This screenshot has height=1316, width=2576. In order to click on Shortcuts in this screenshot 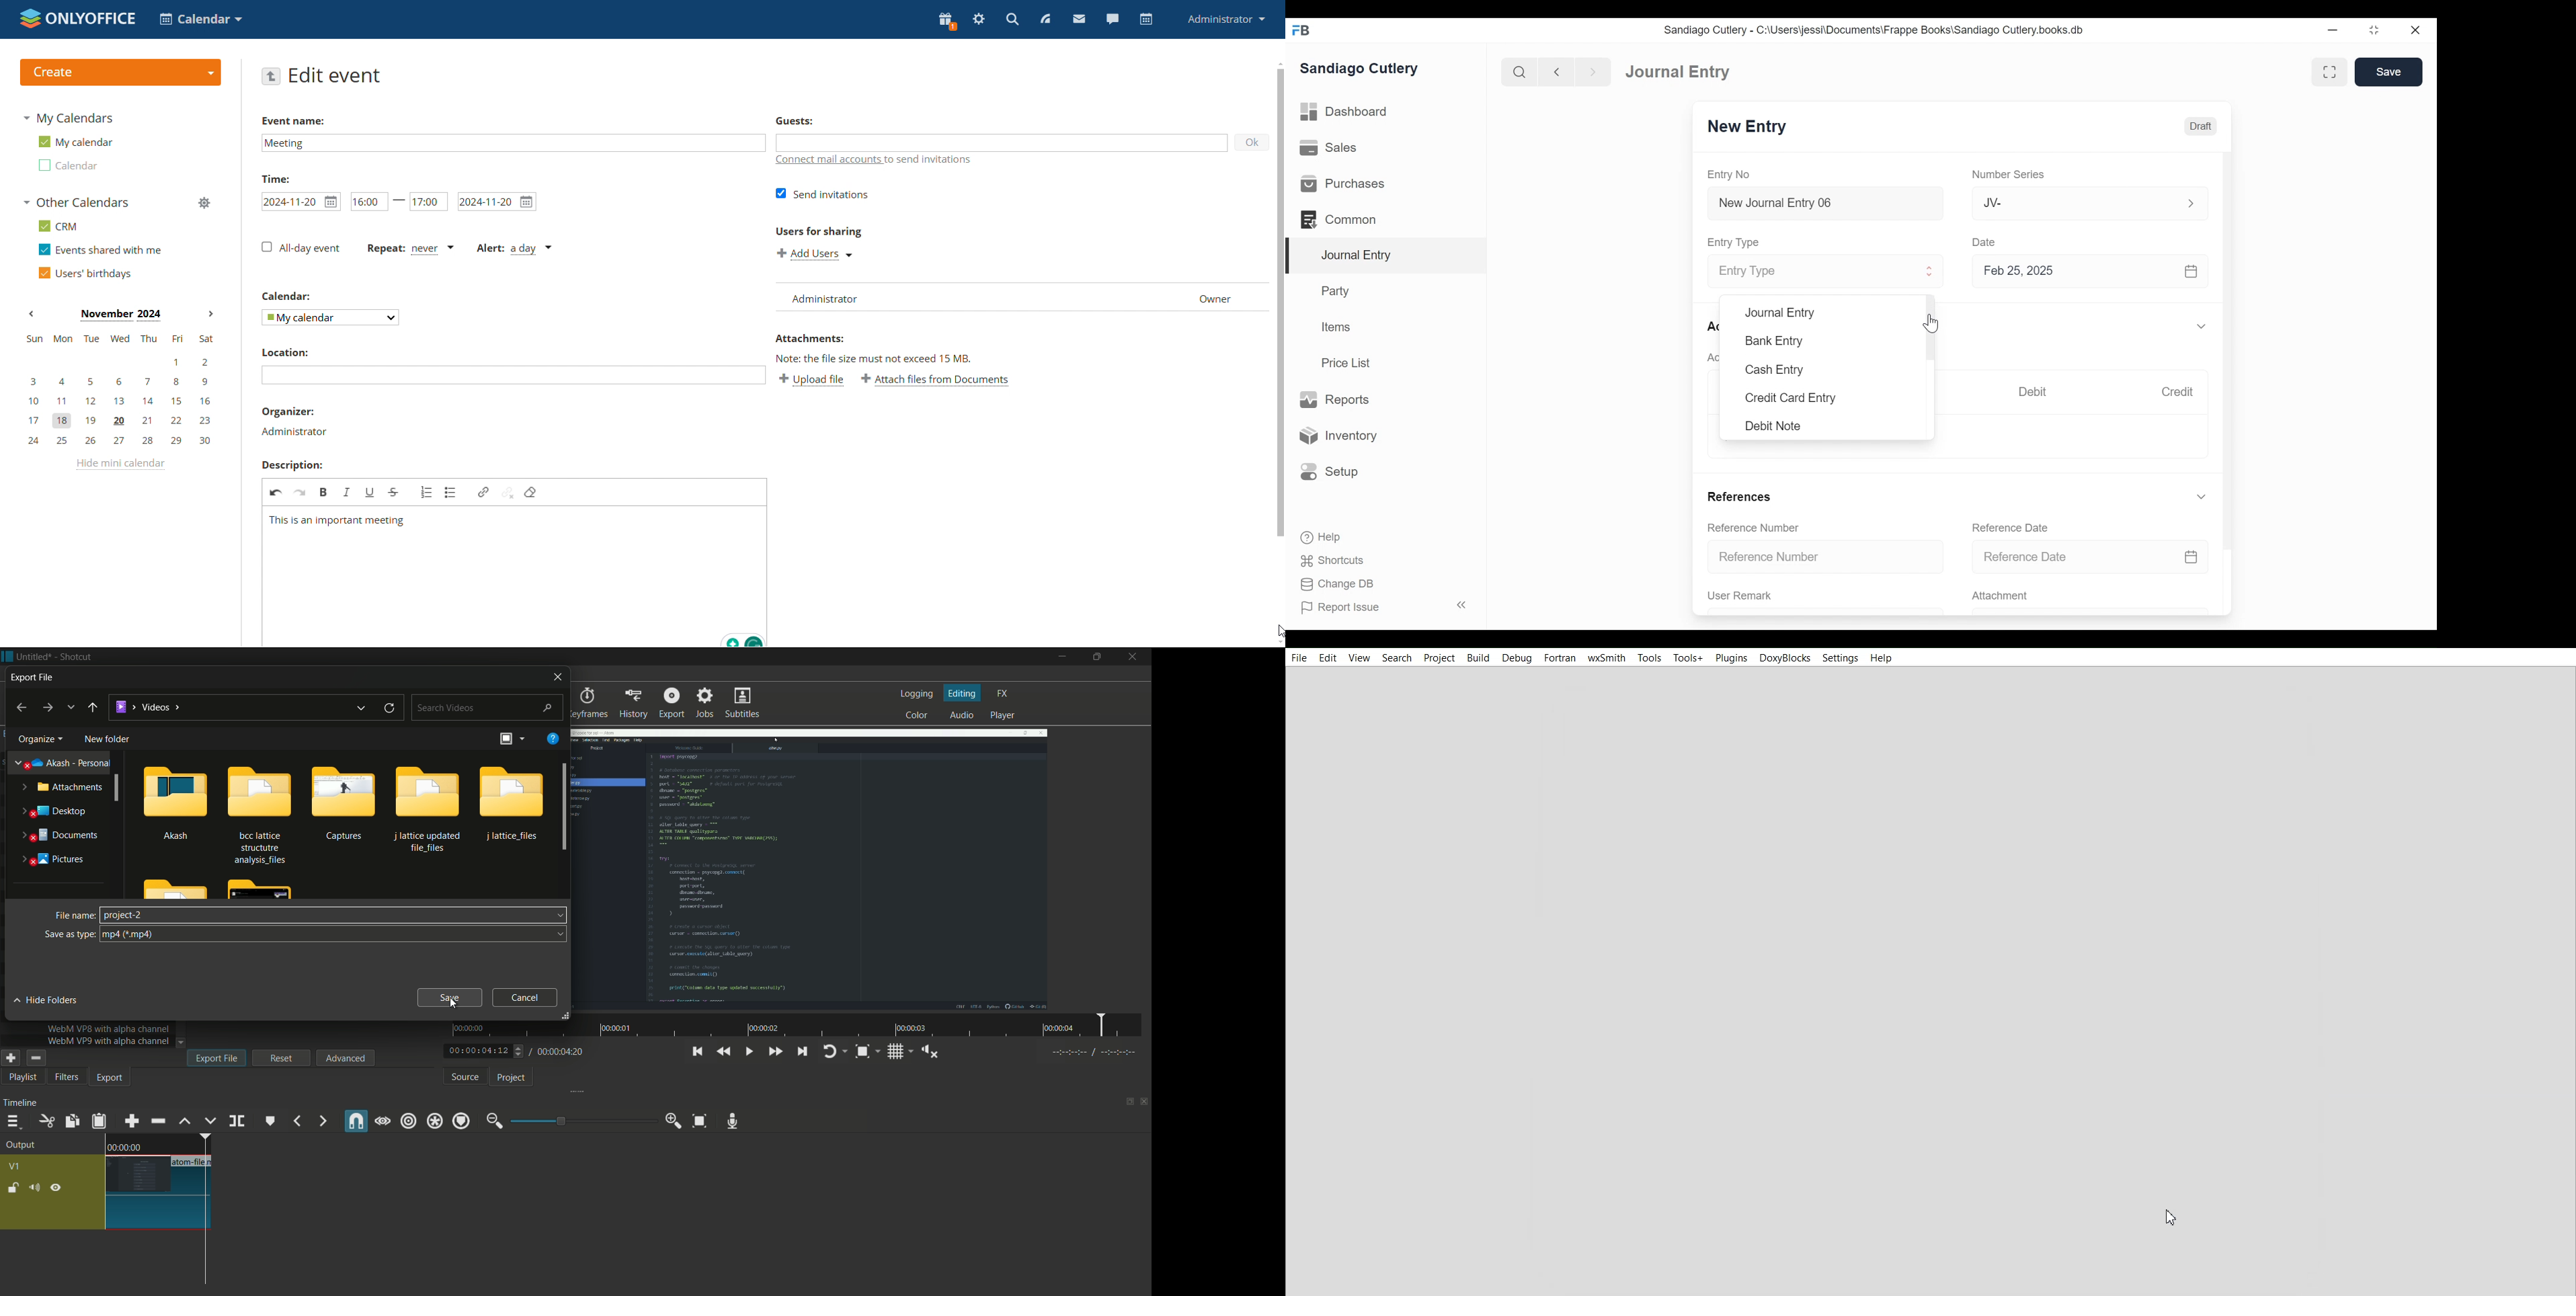, I will do `click(1336, 560)`.